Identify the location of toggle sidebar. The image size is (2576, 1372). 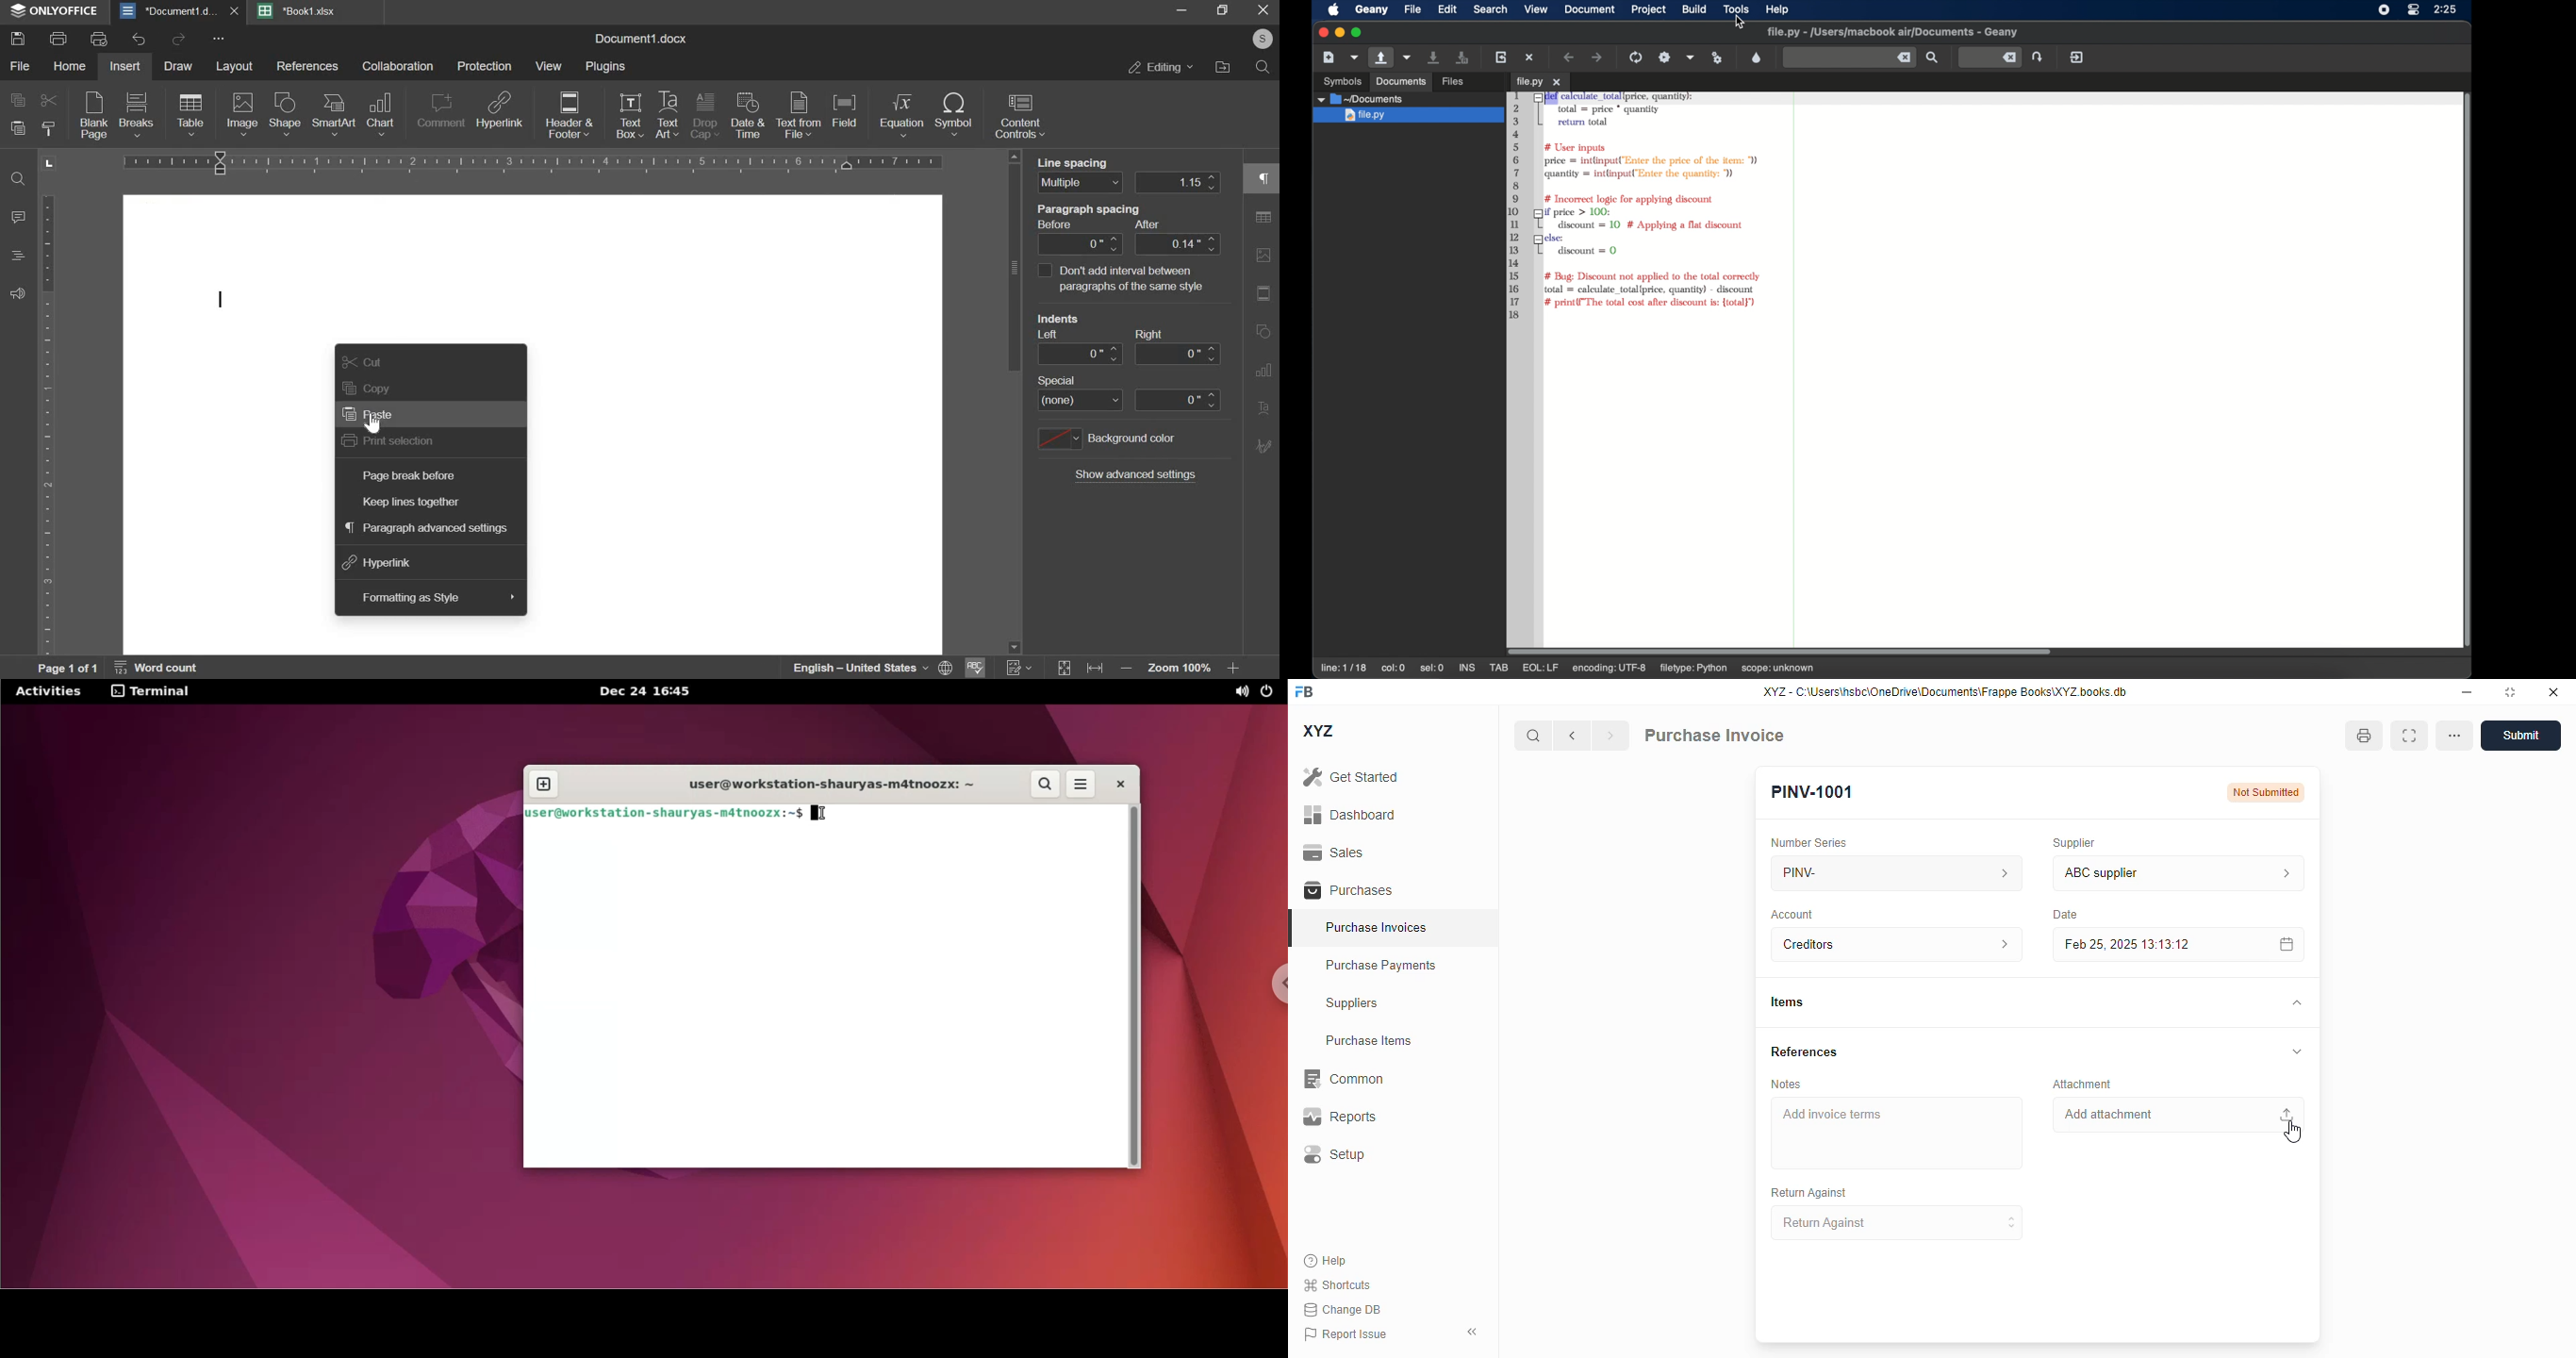
(1475, 1332).